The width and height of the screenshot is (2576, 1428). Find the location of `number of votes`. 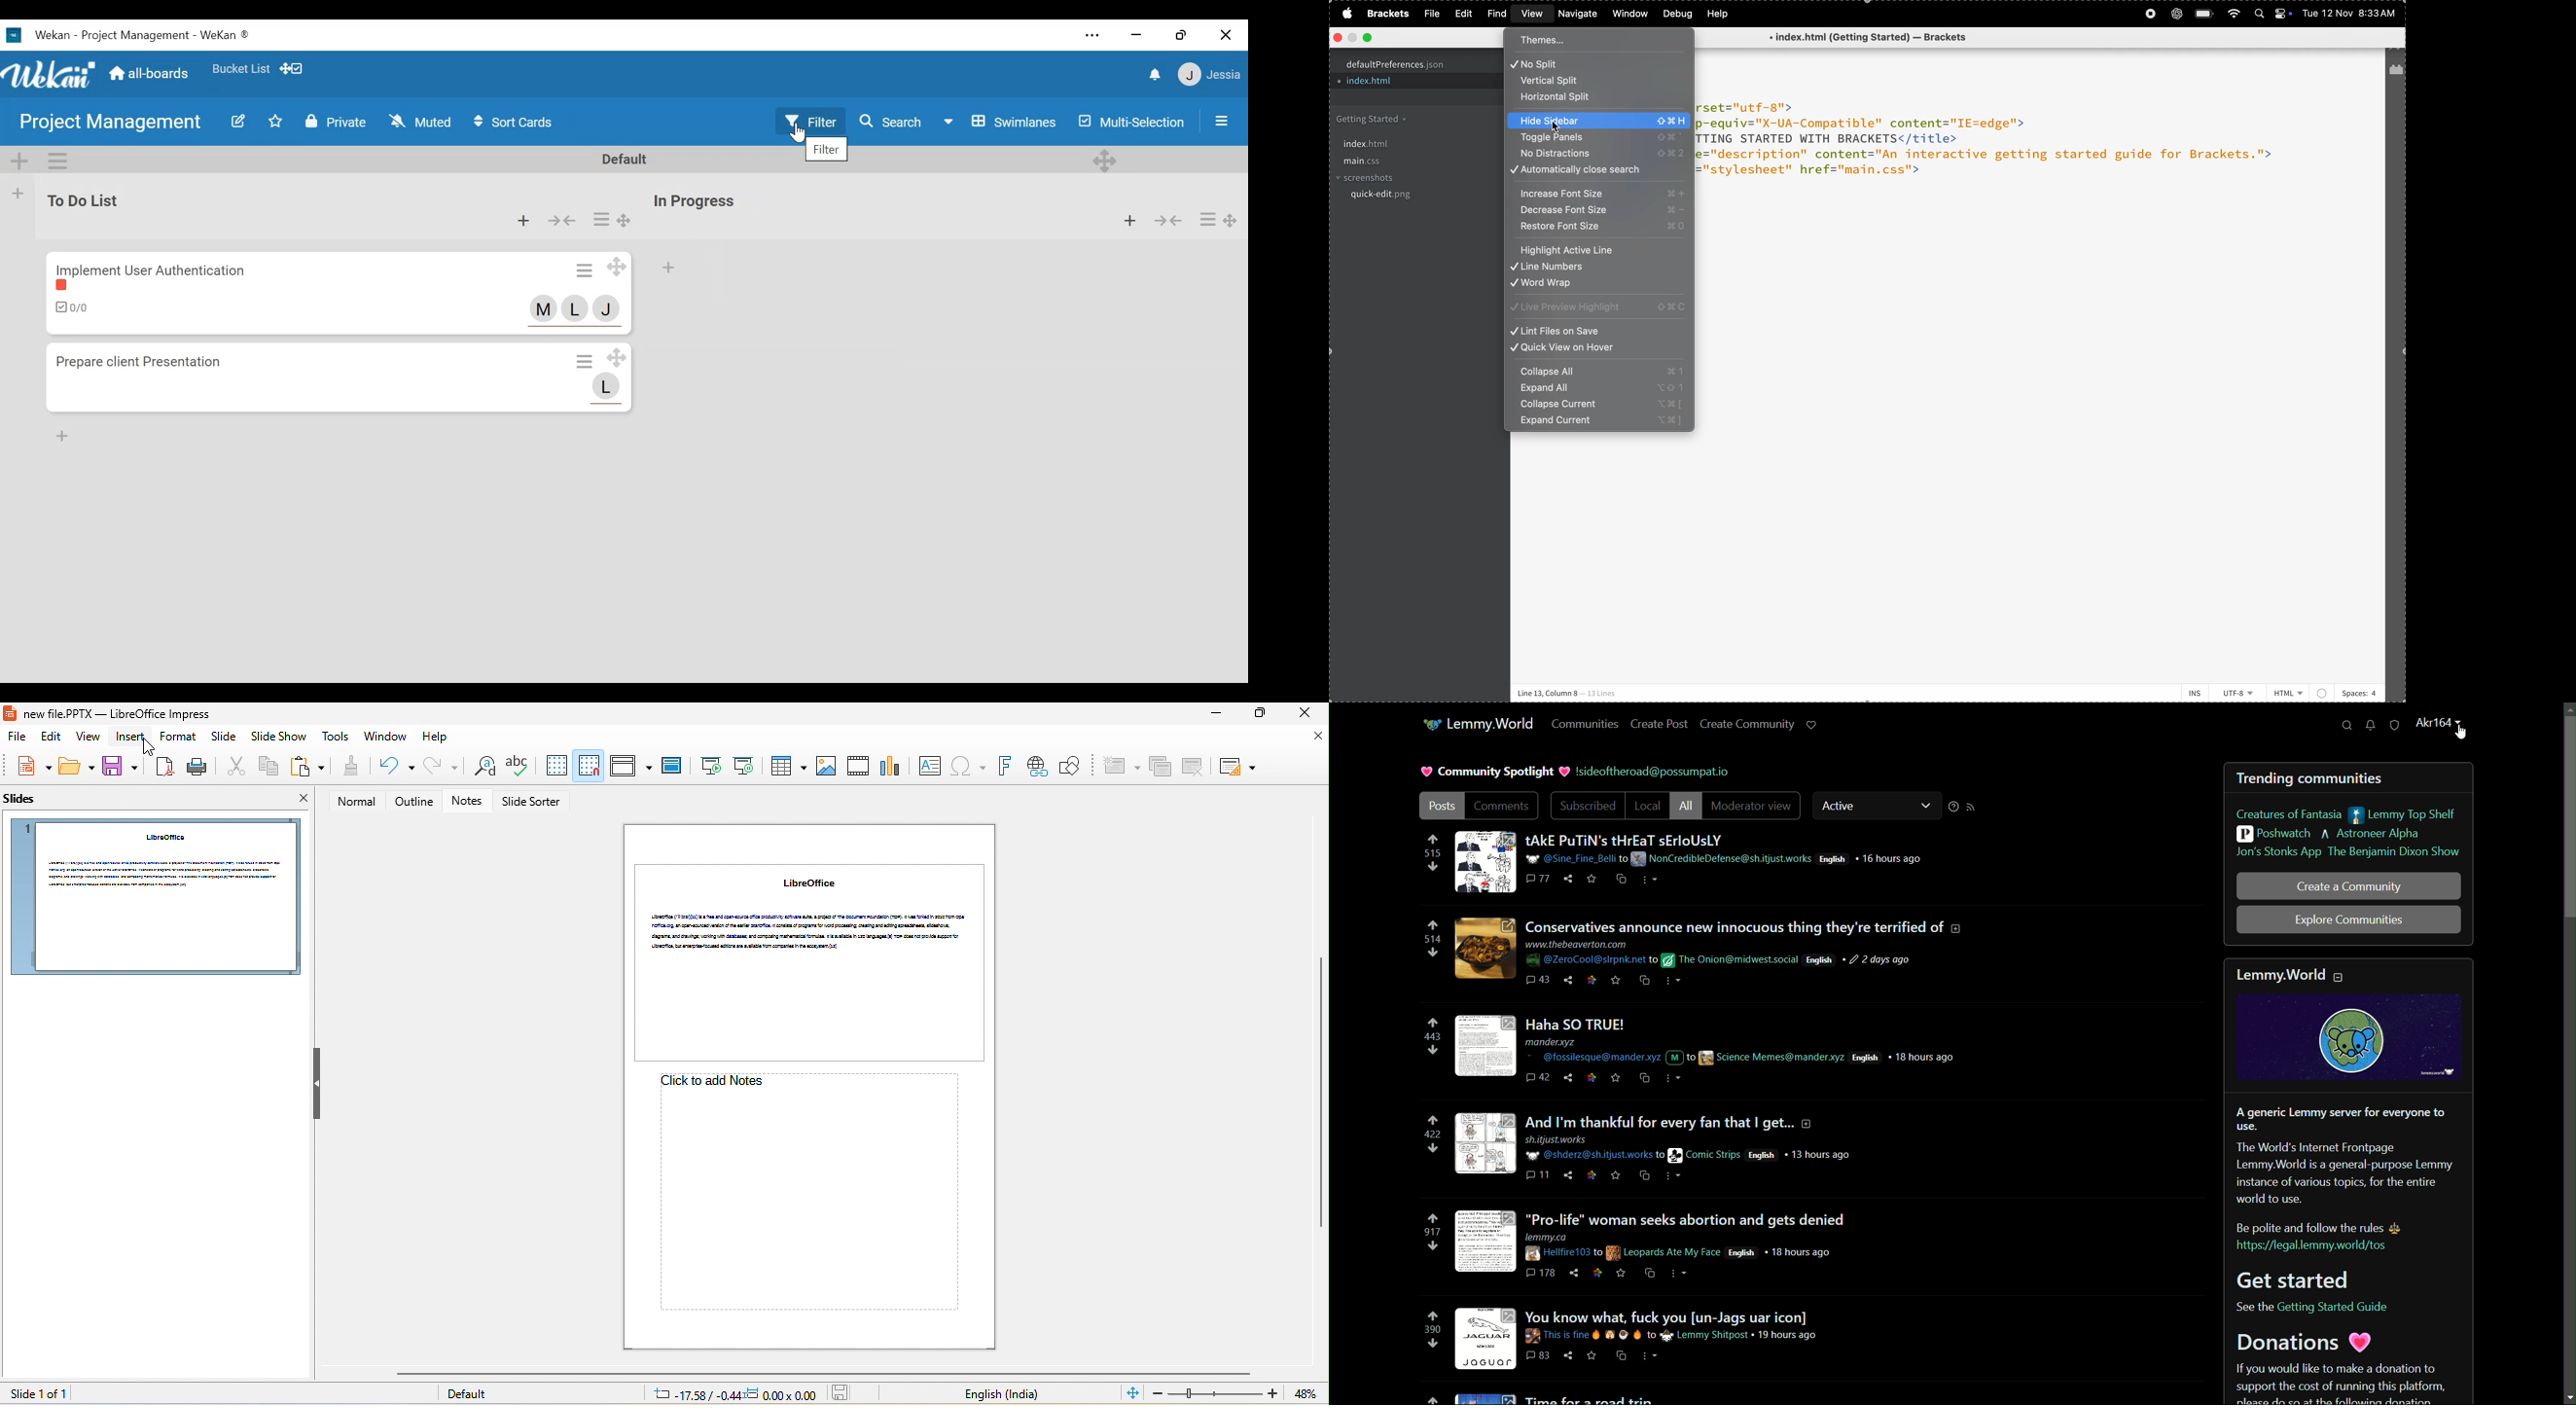

number of votes is located at coordinates (1432, 1233).